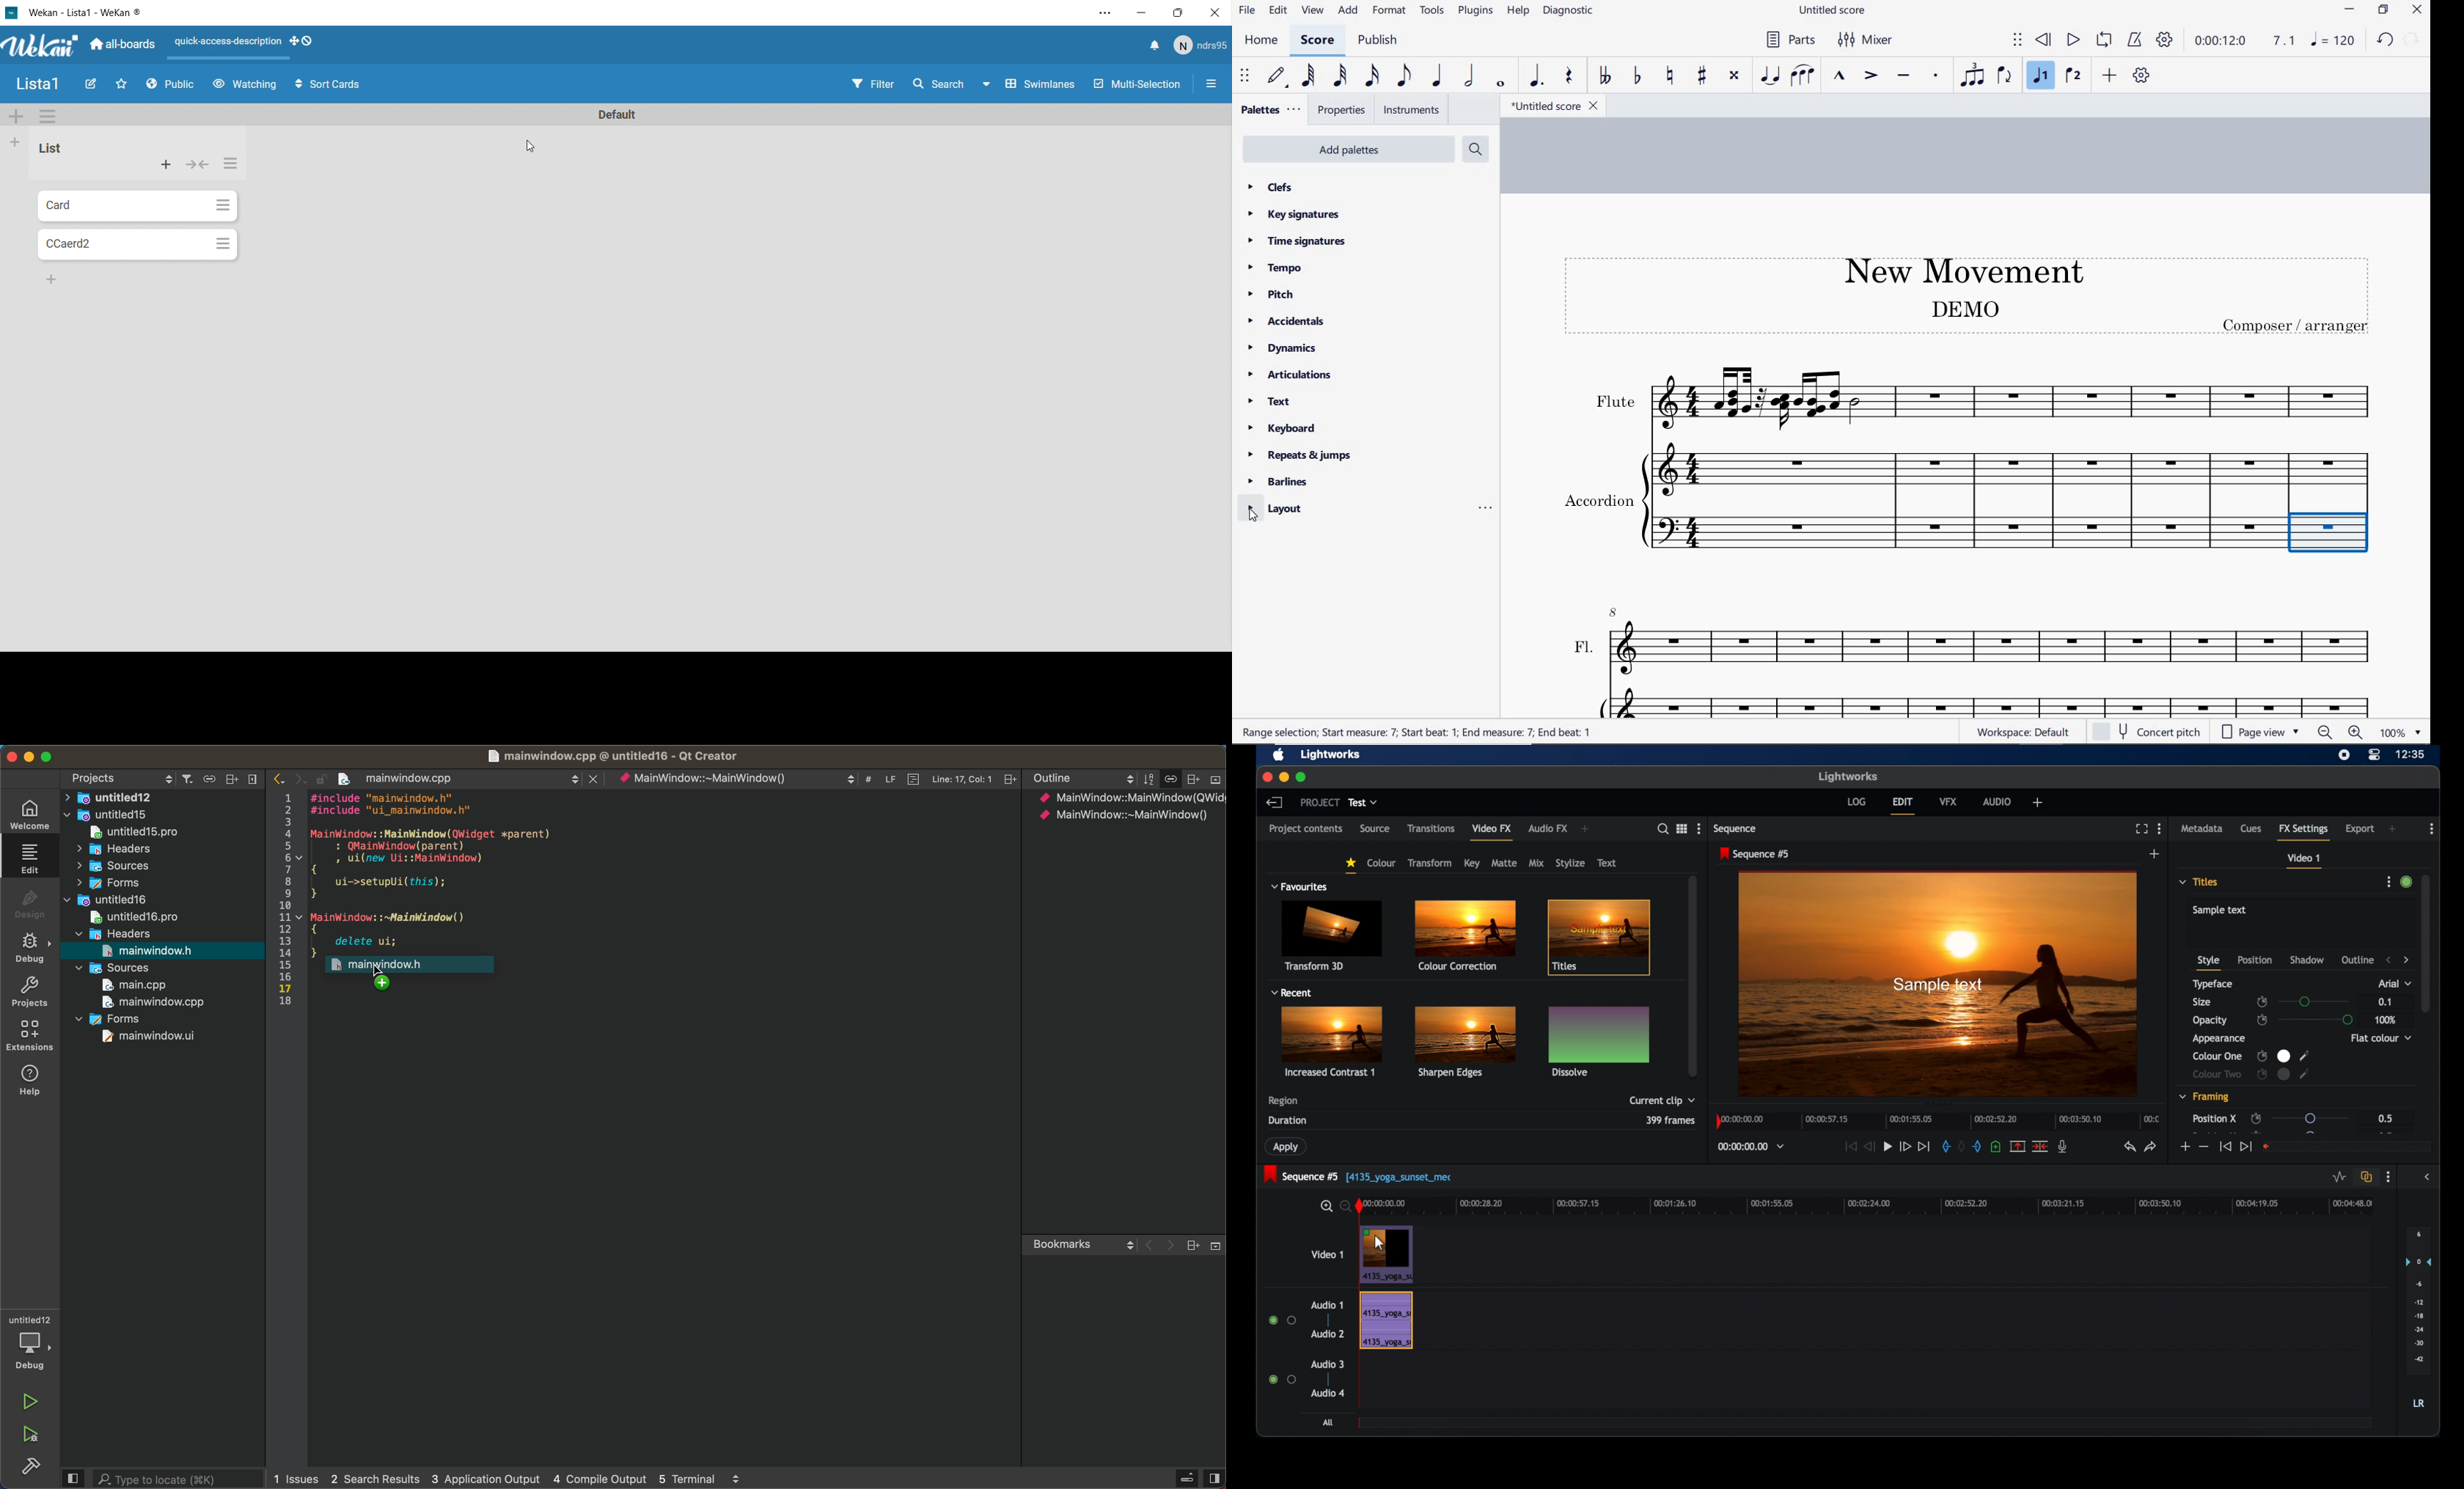 The image size is (2464, 1512). What do you see at coordinates (1261, 40) in the screenshot?
I see `home` at bounding box center [1261, 40].